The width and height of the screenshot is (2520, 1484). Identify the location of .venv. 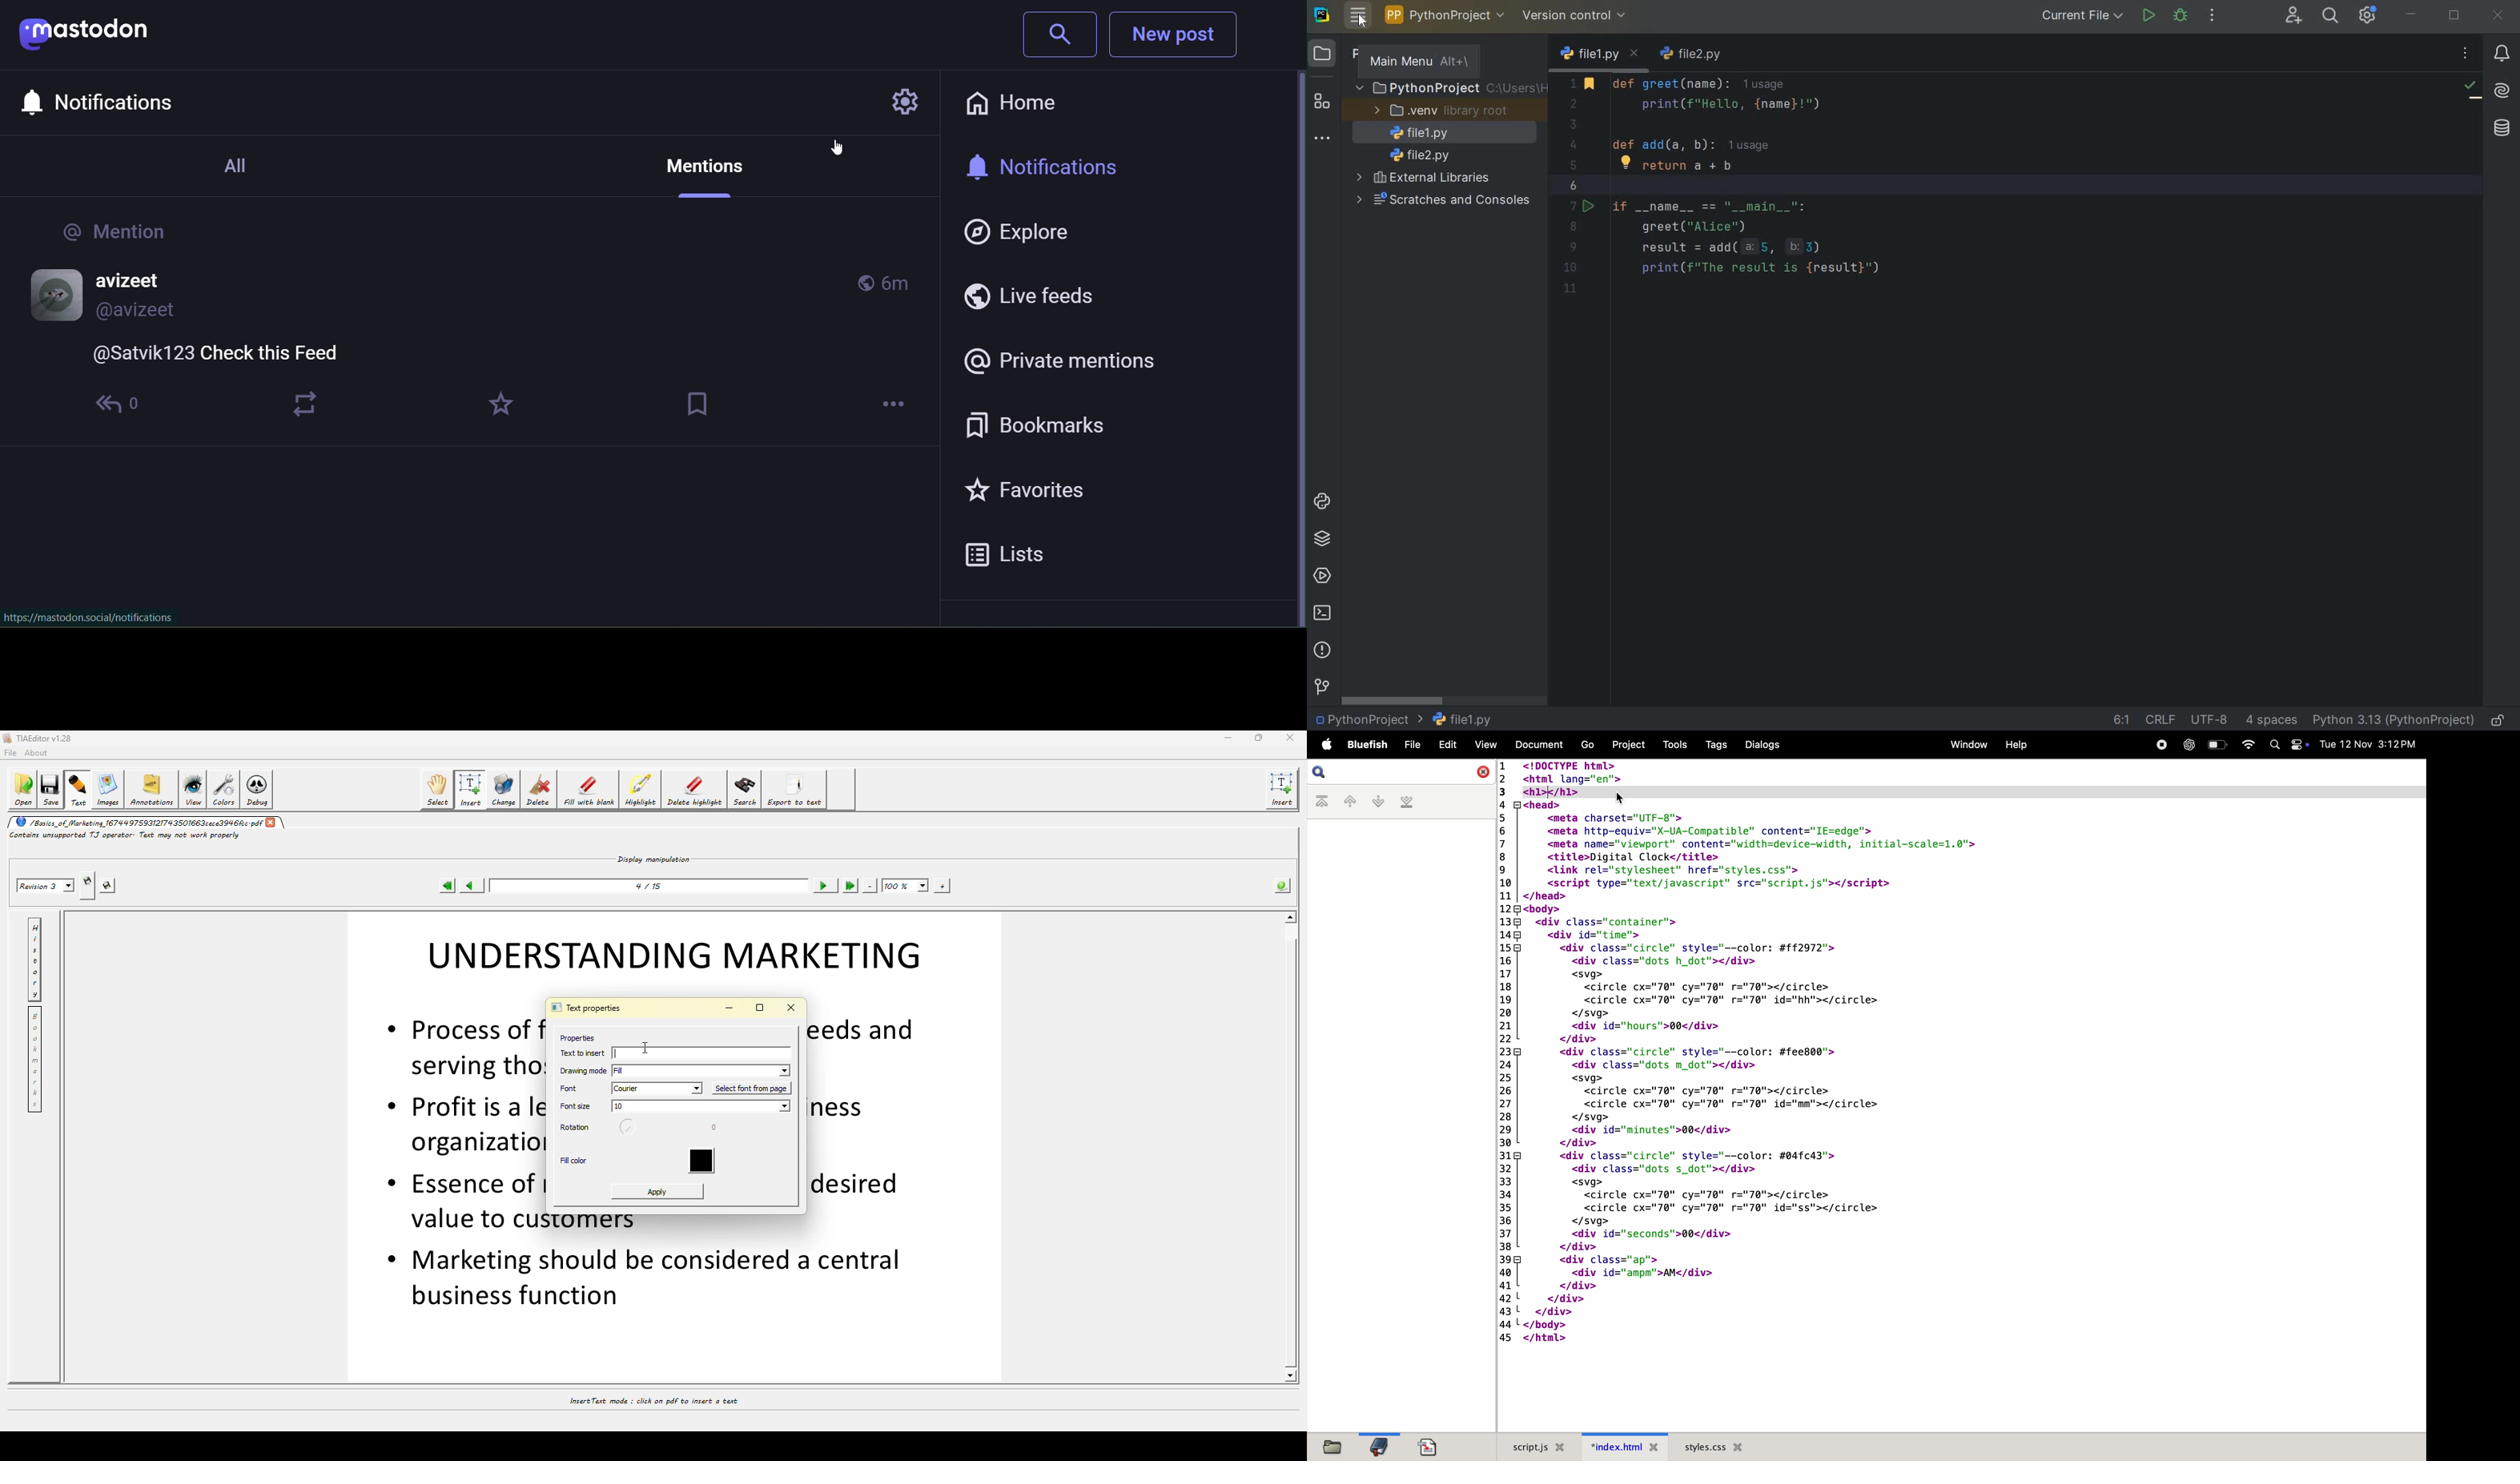
(1438, 111).